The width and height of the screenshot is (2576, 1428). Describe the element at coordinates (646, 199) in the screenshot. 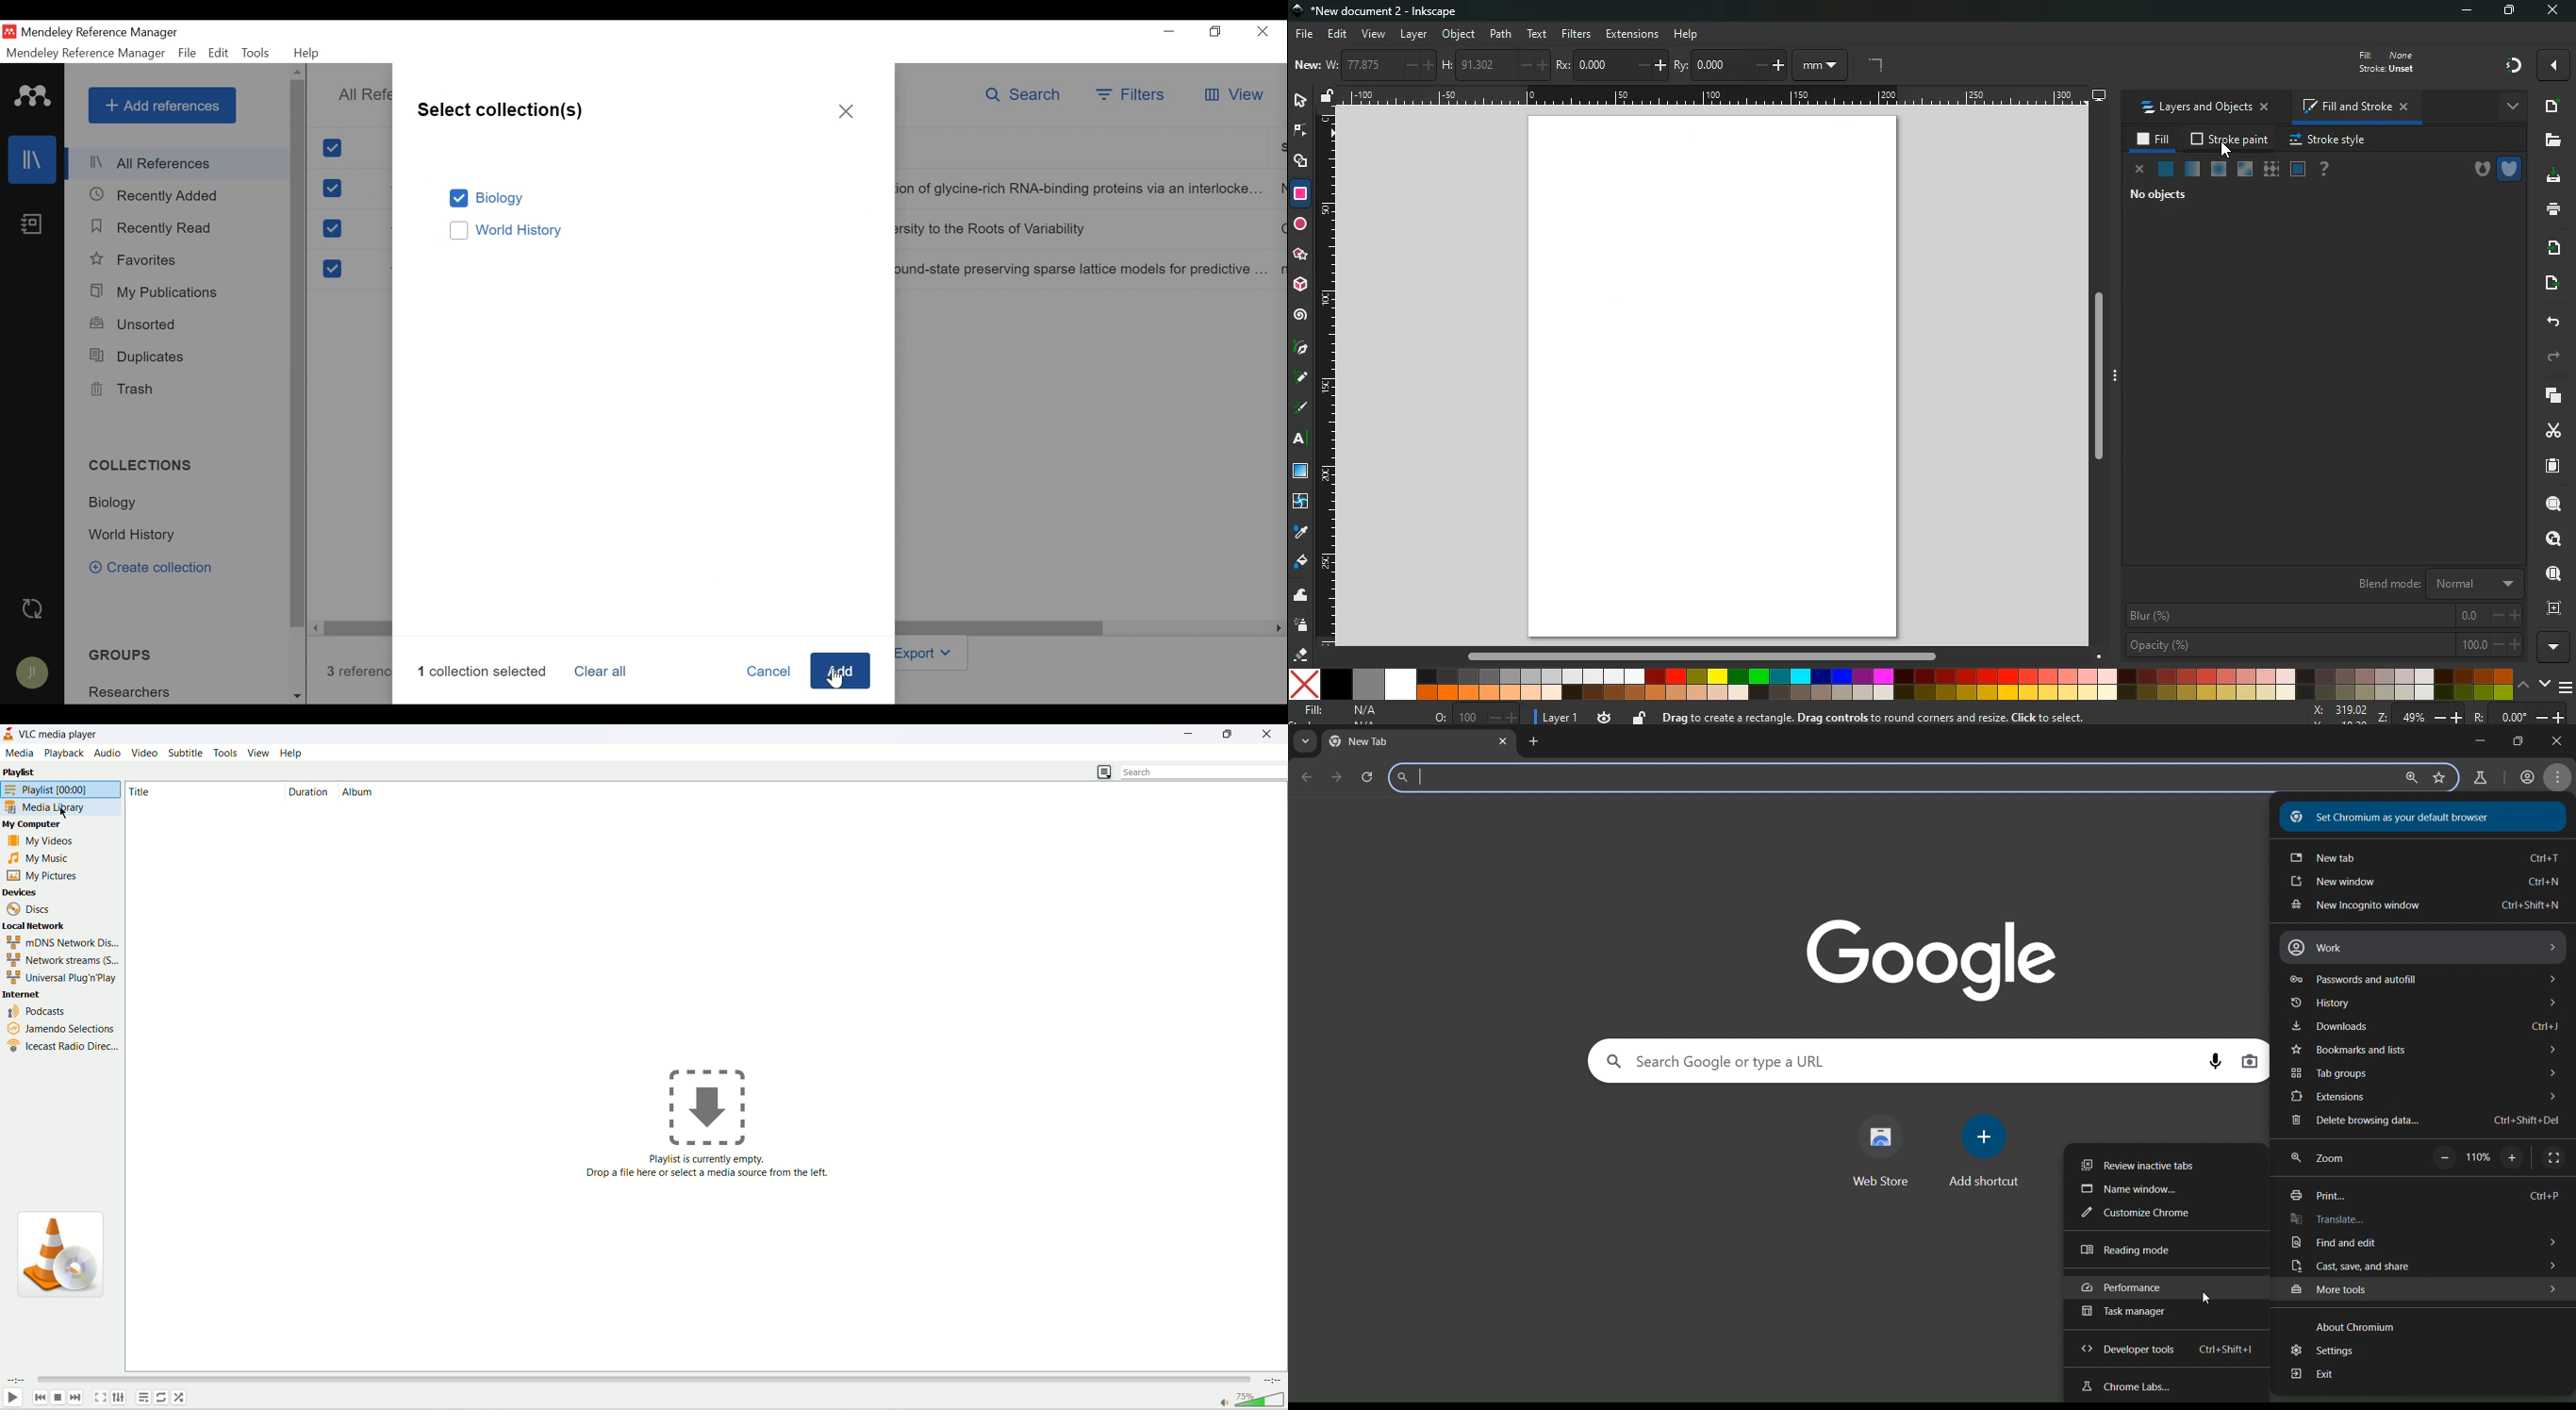

I see `(un)select Collection` at that location.